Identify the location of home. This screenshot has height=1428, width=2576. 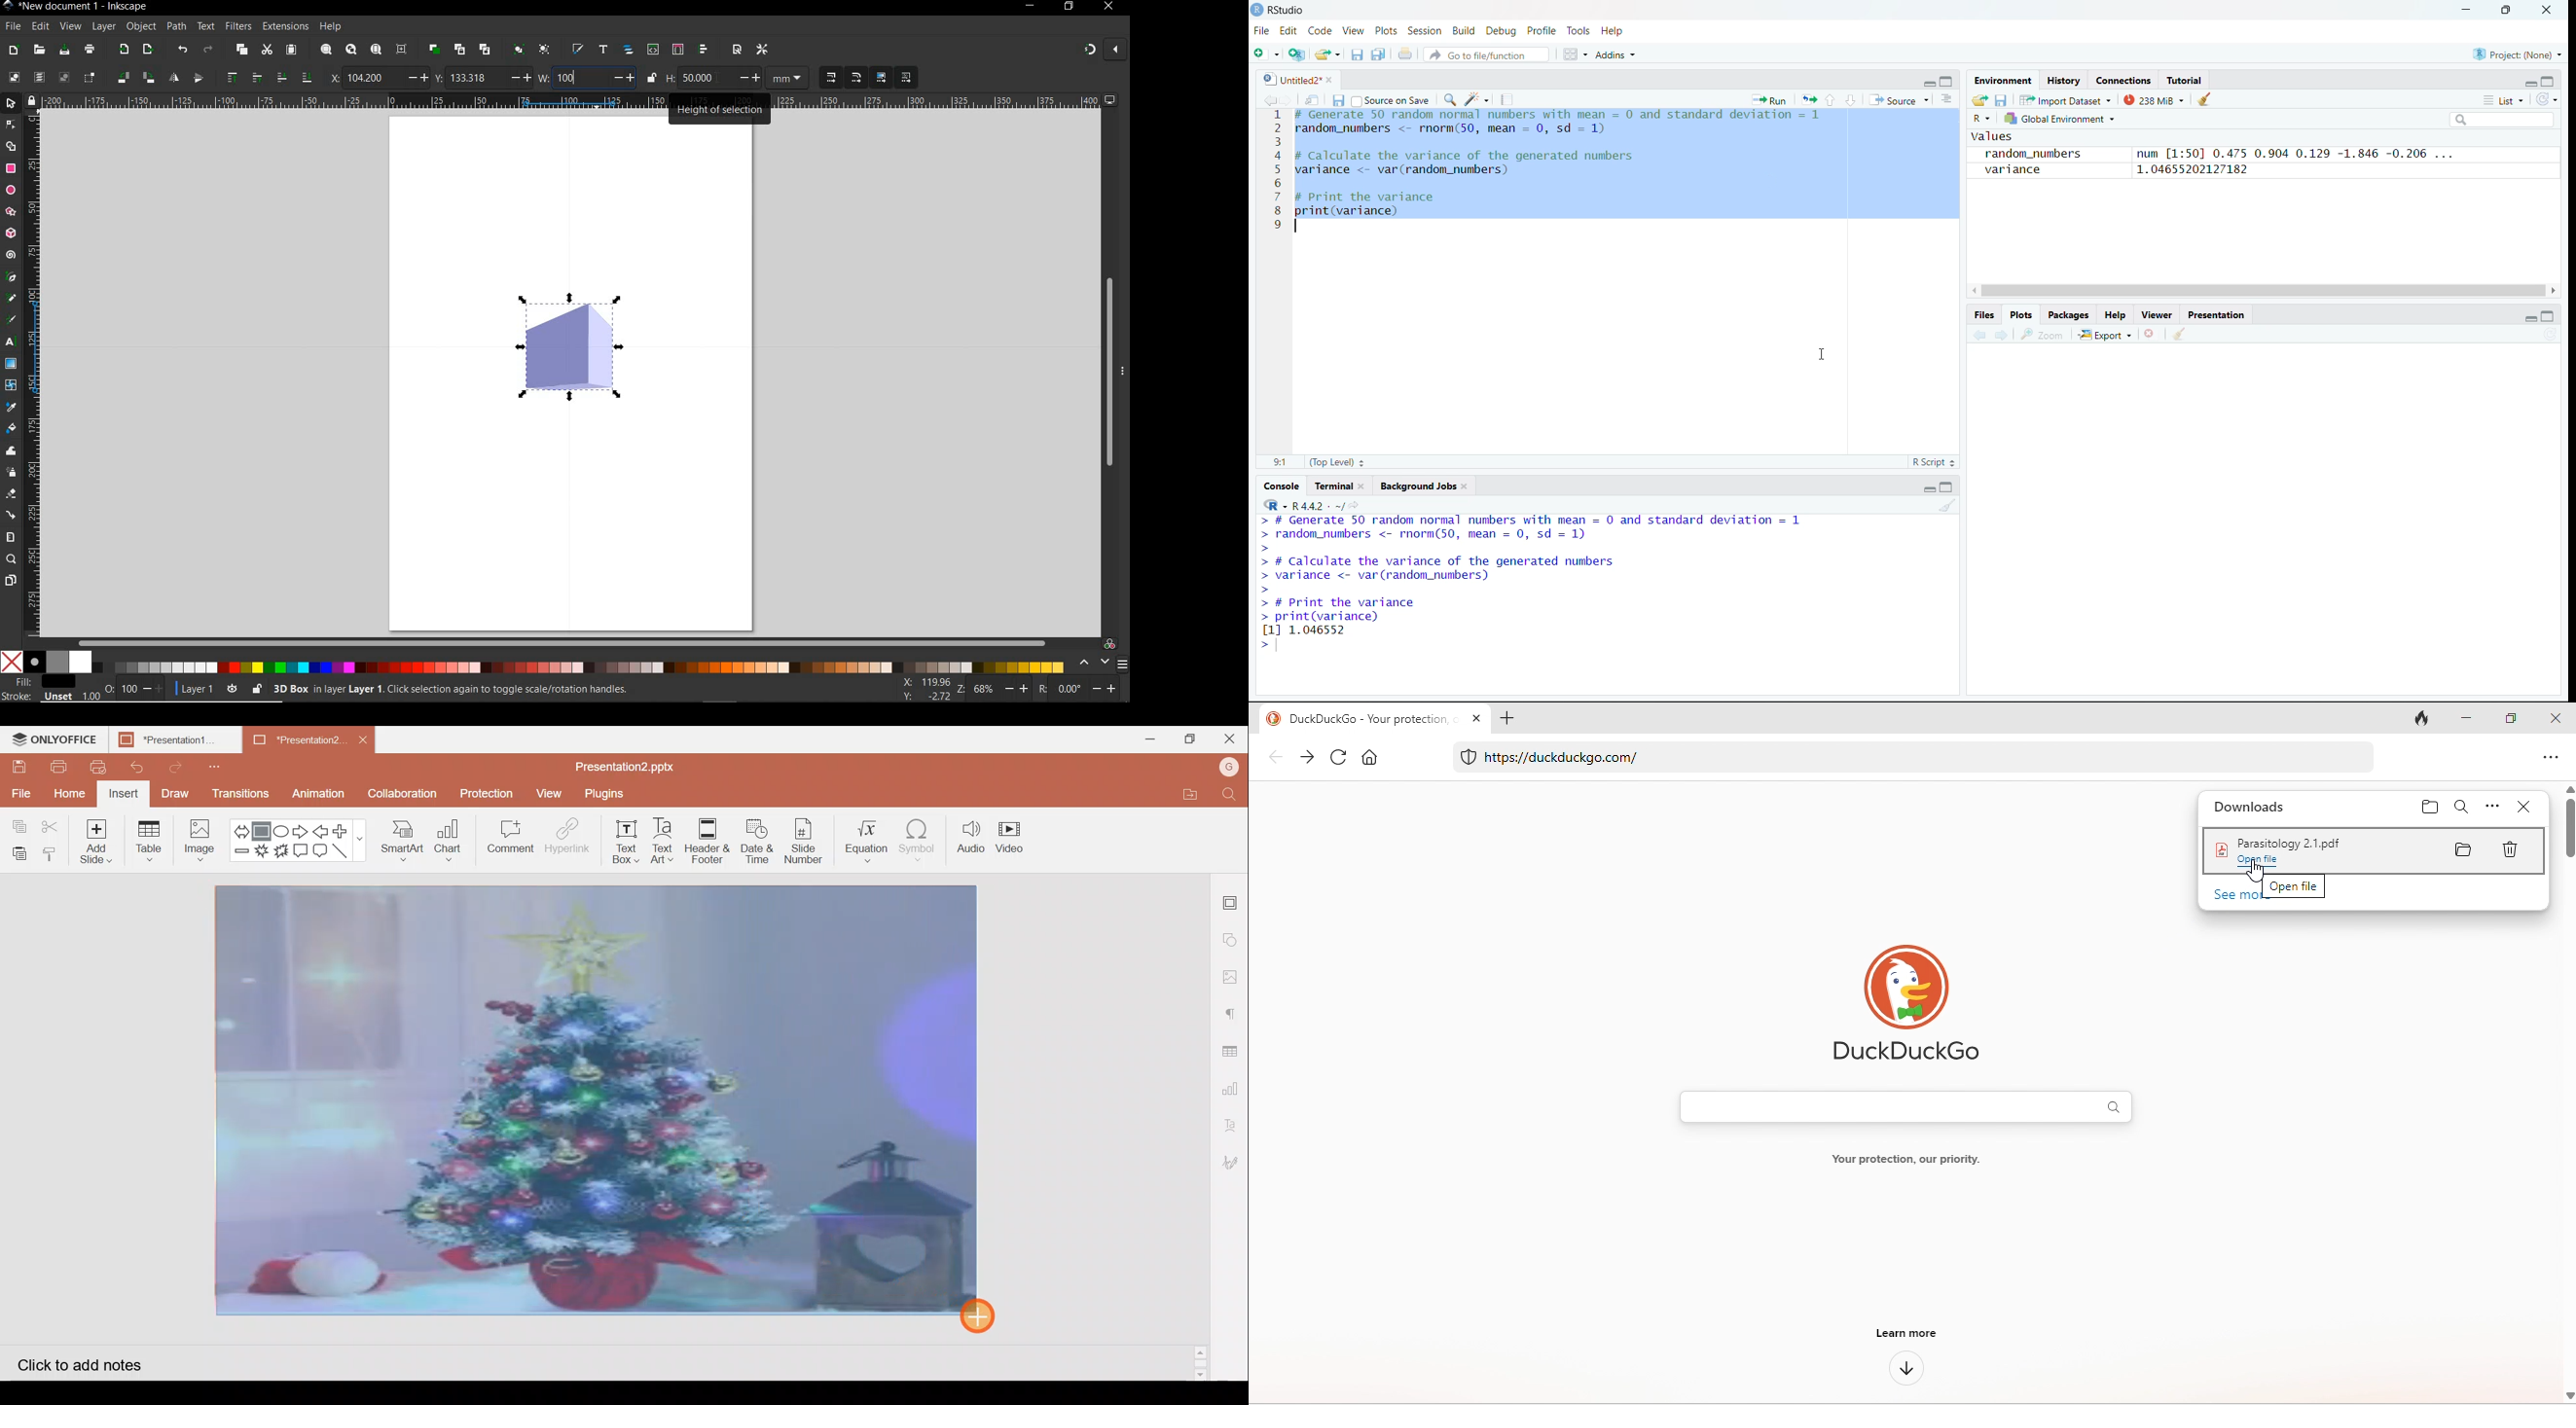
(1372, 759).